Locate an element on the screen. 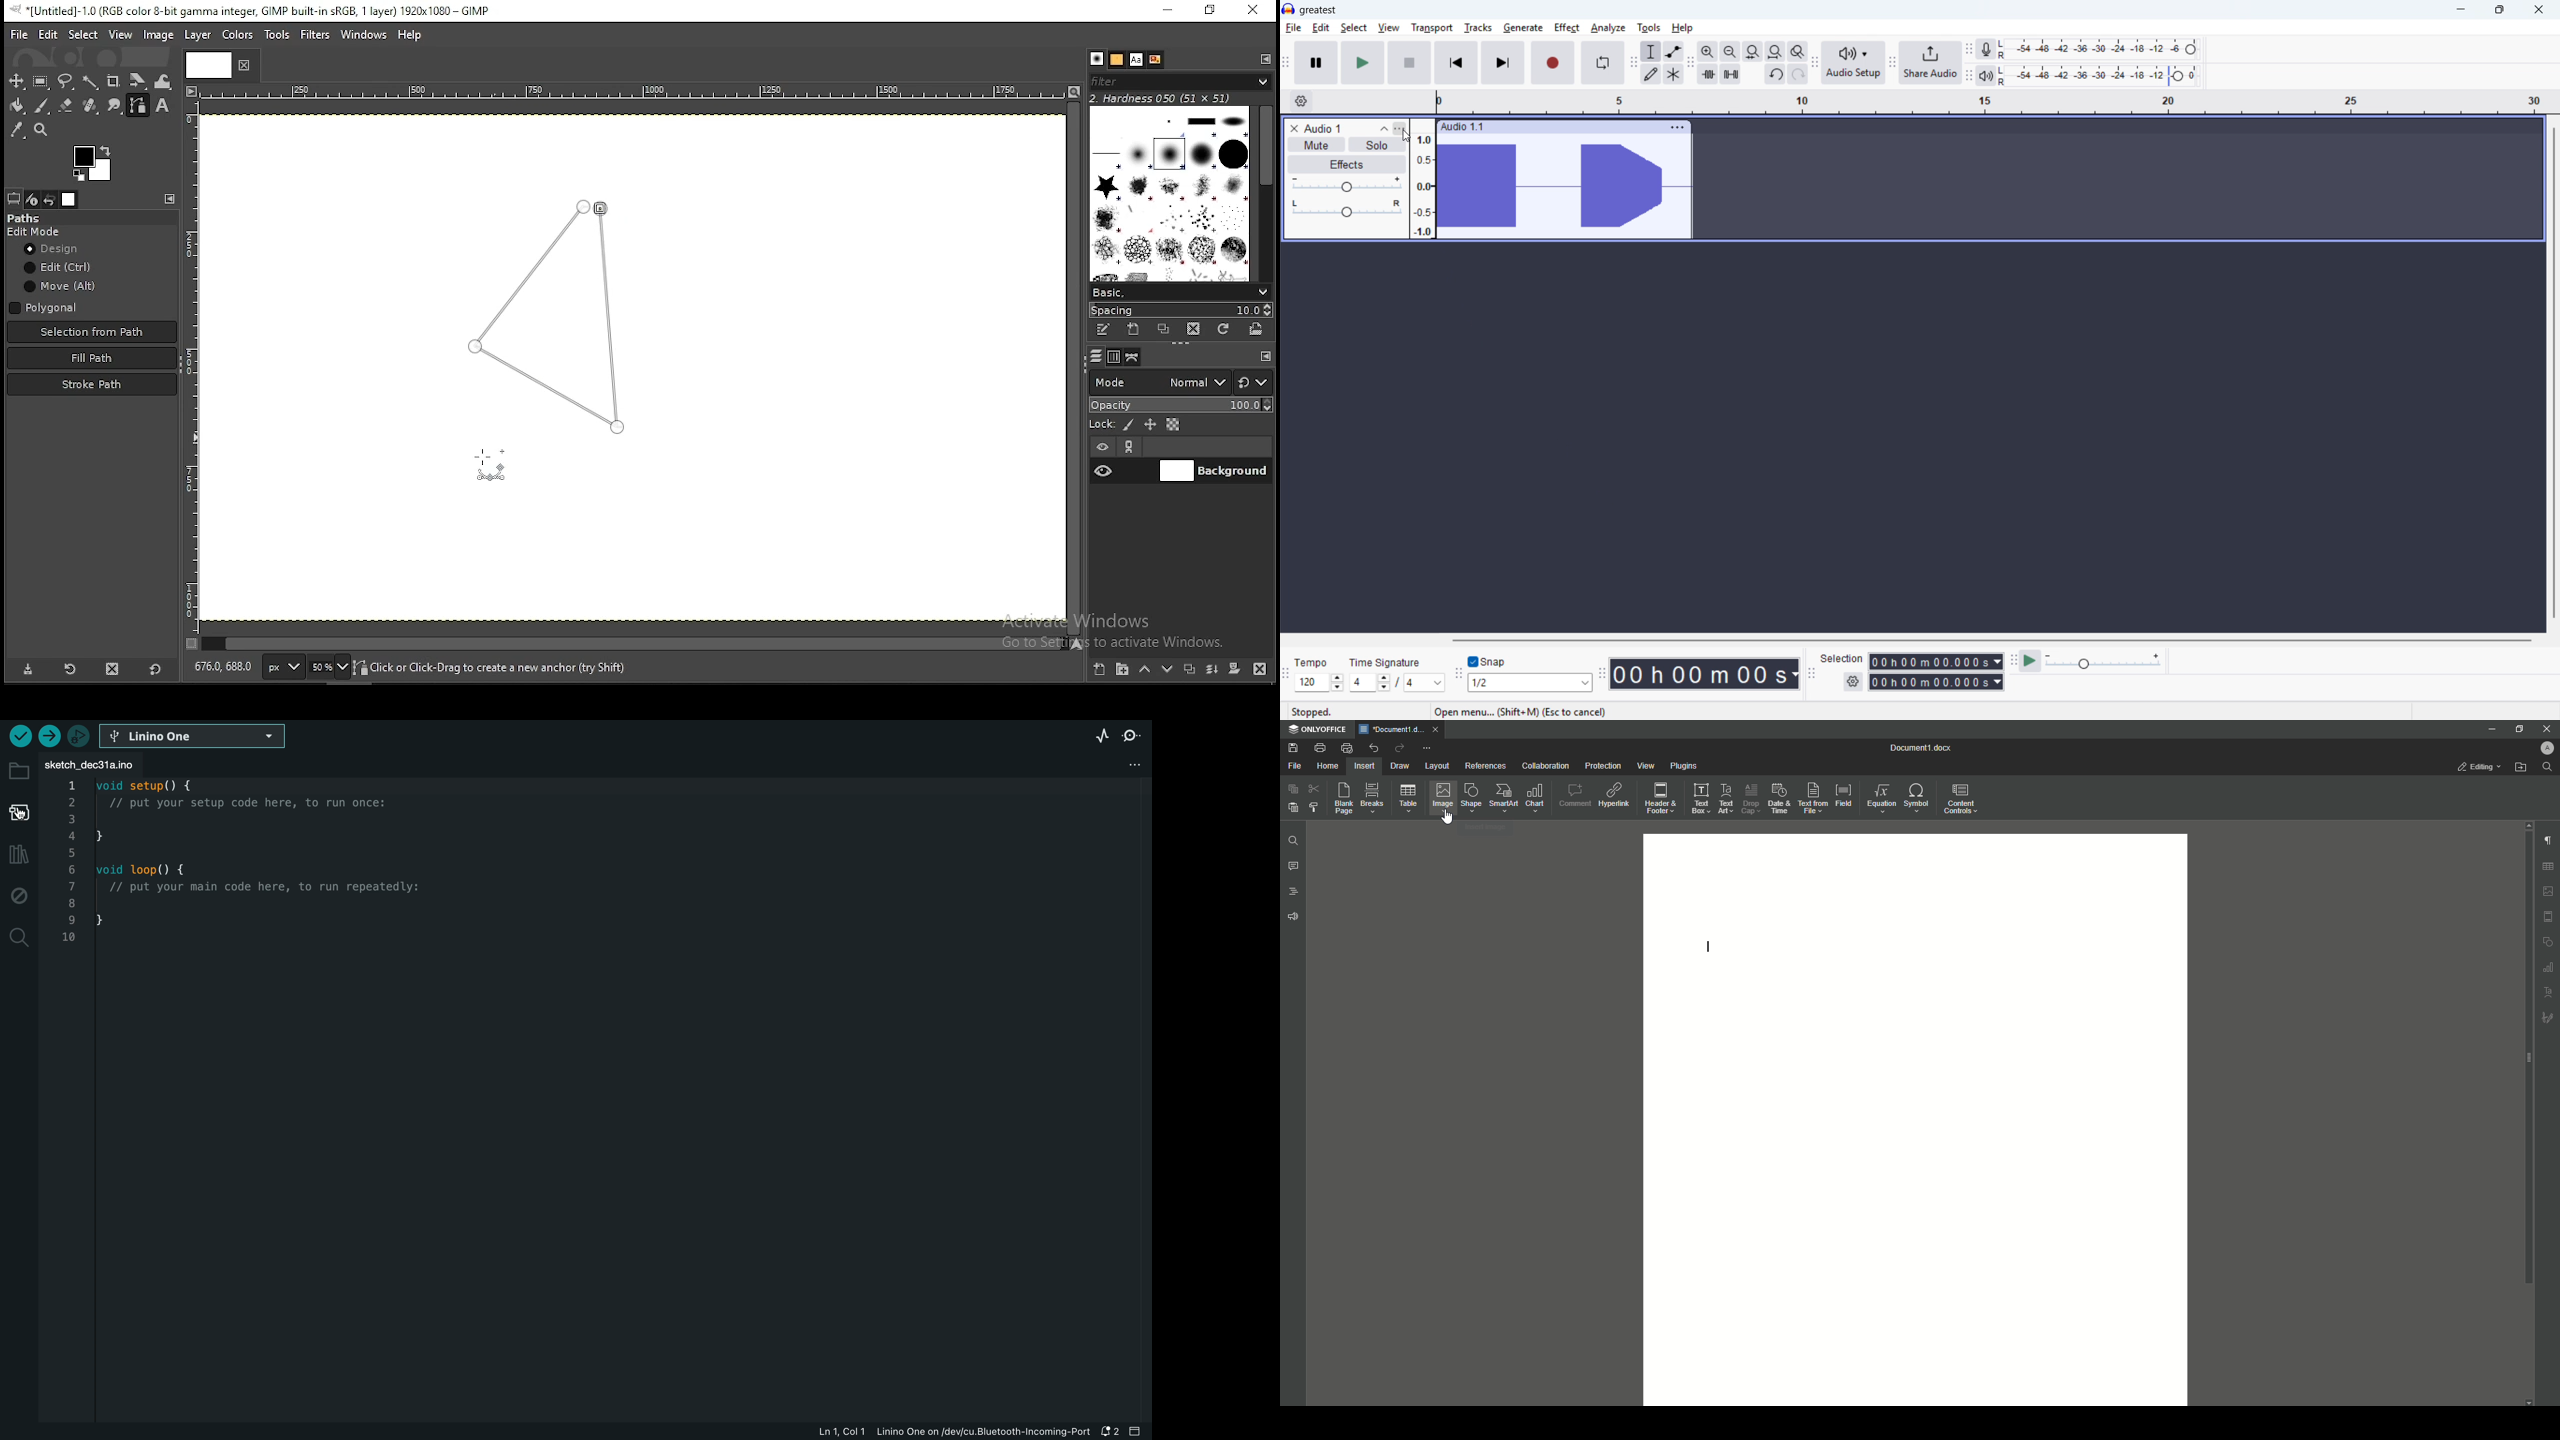  rectangle selection tool is located at coordinates (38, 80).